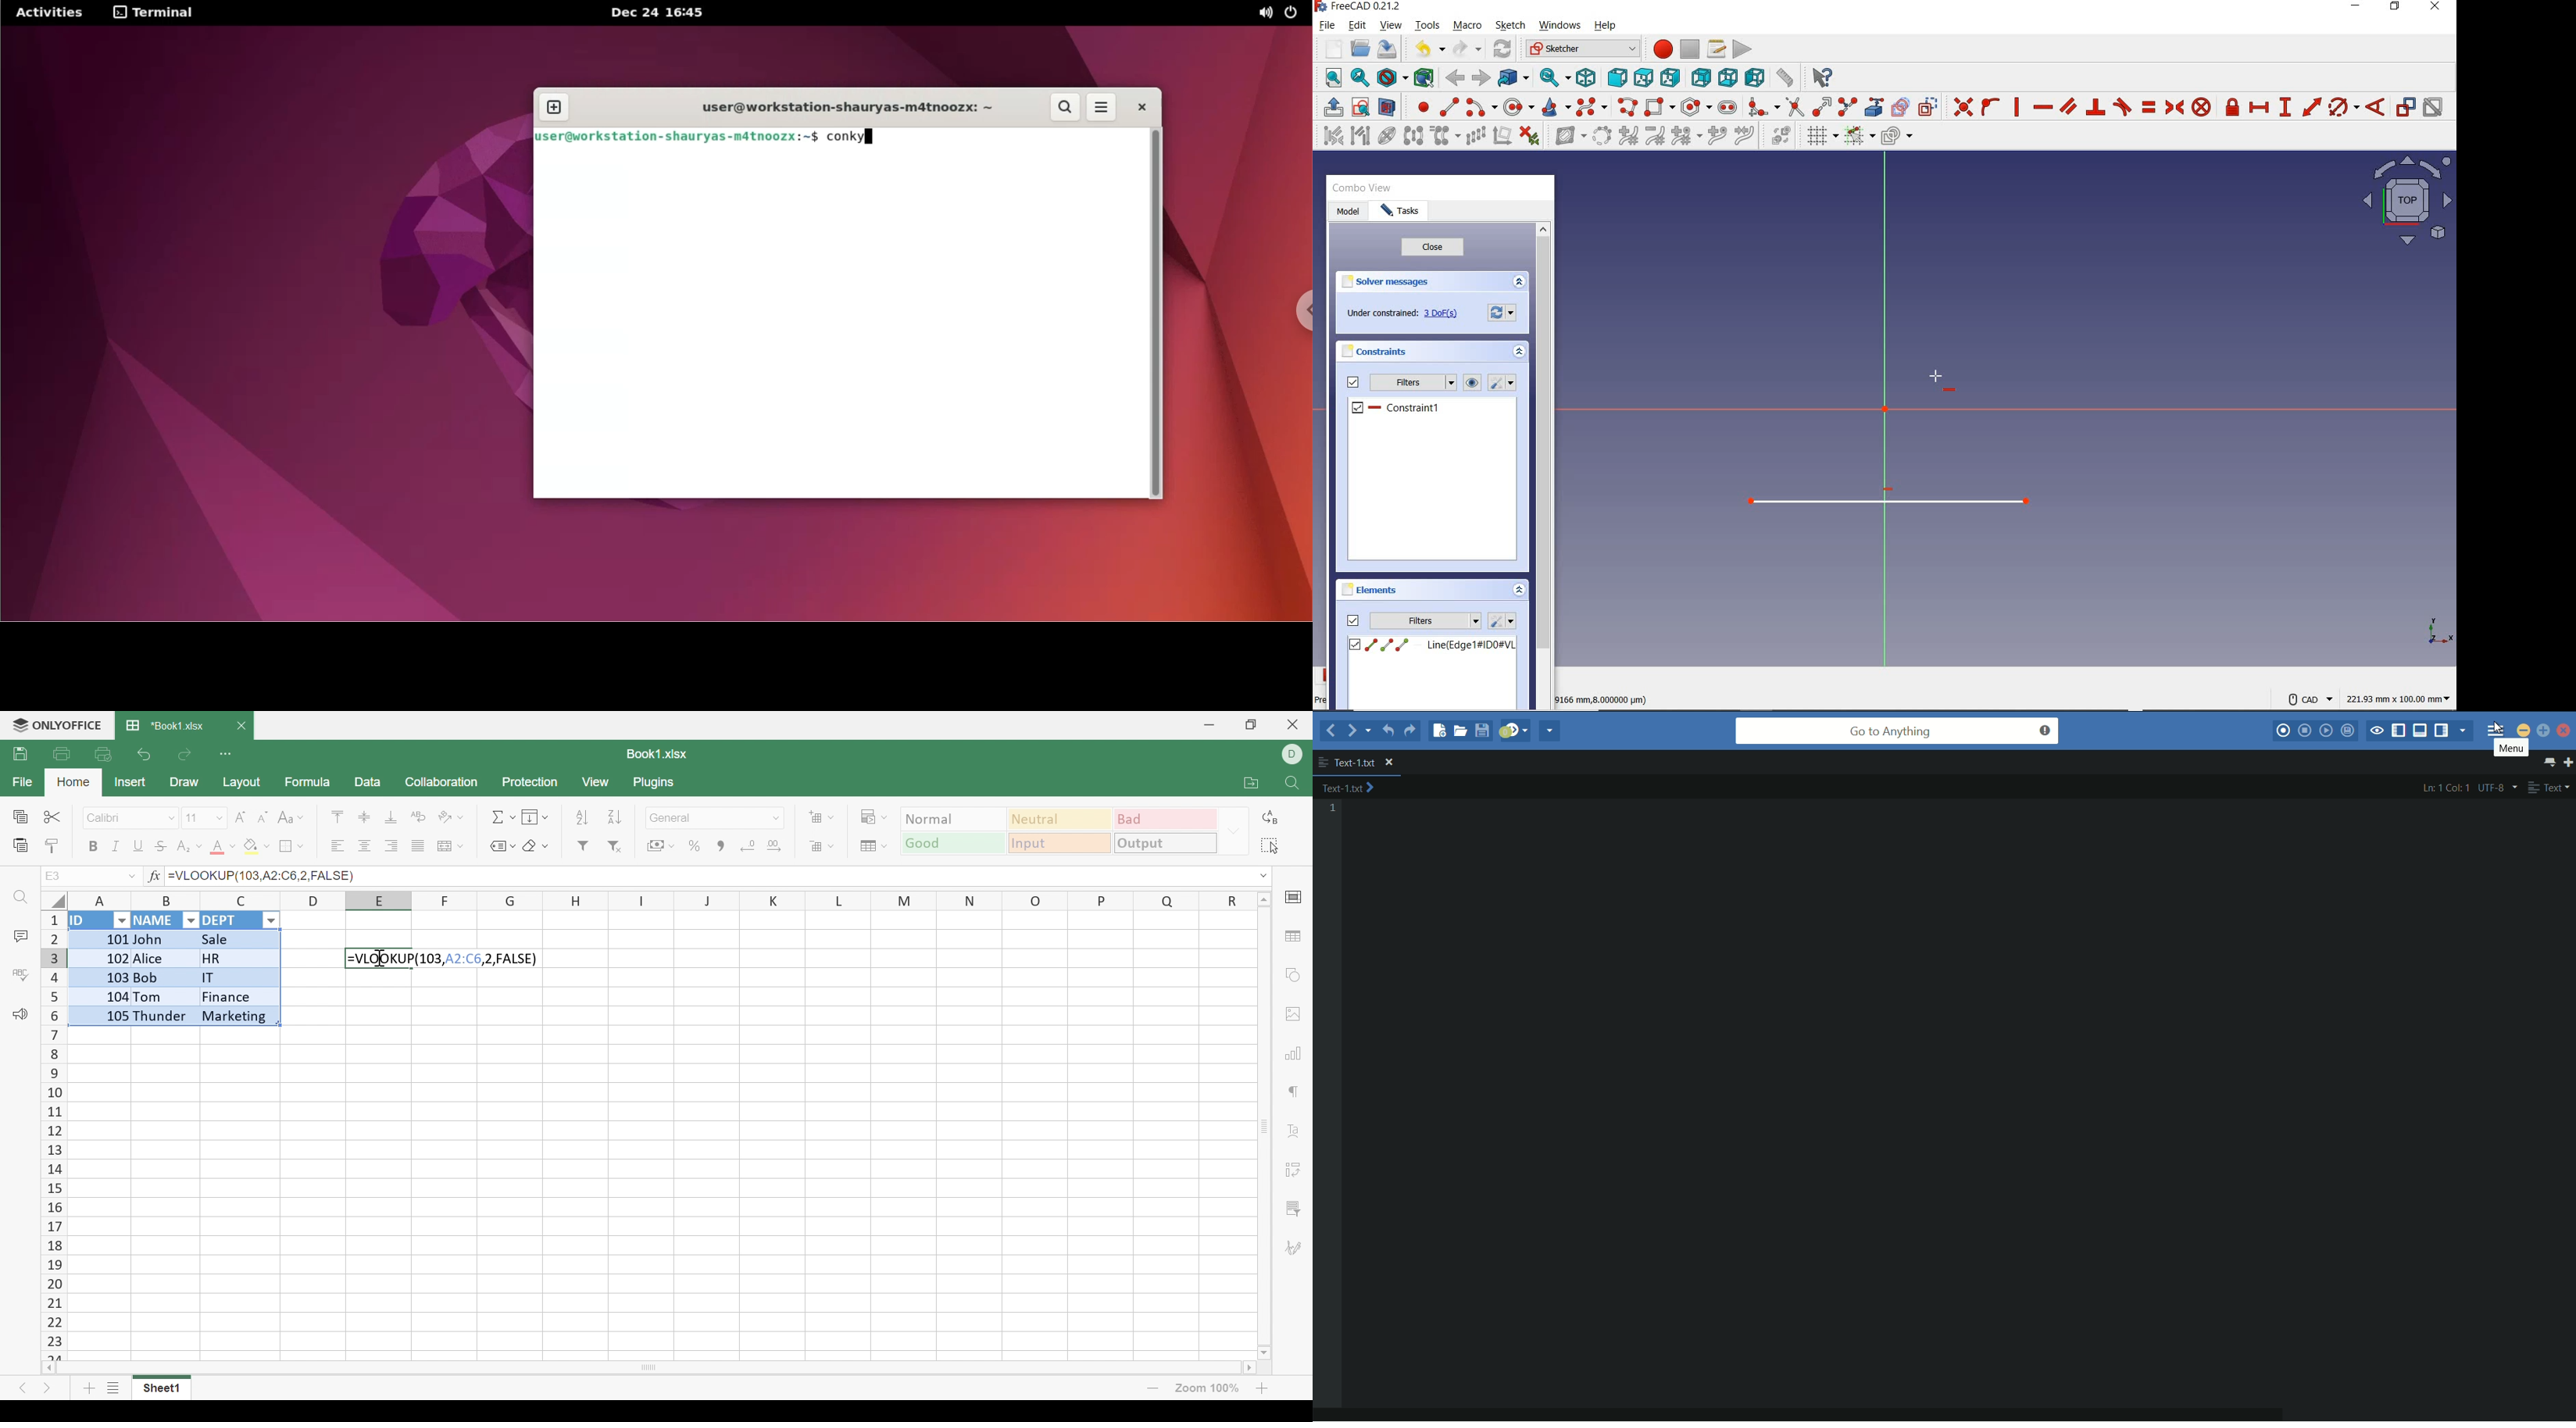 The width and height of the screenshot is (2576, 1428). I want to click on Chart settings, so click(1289, 1054).